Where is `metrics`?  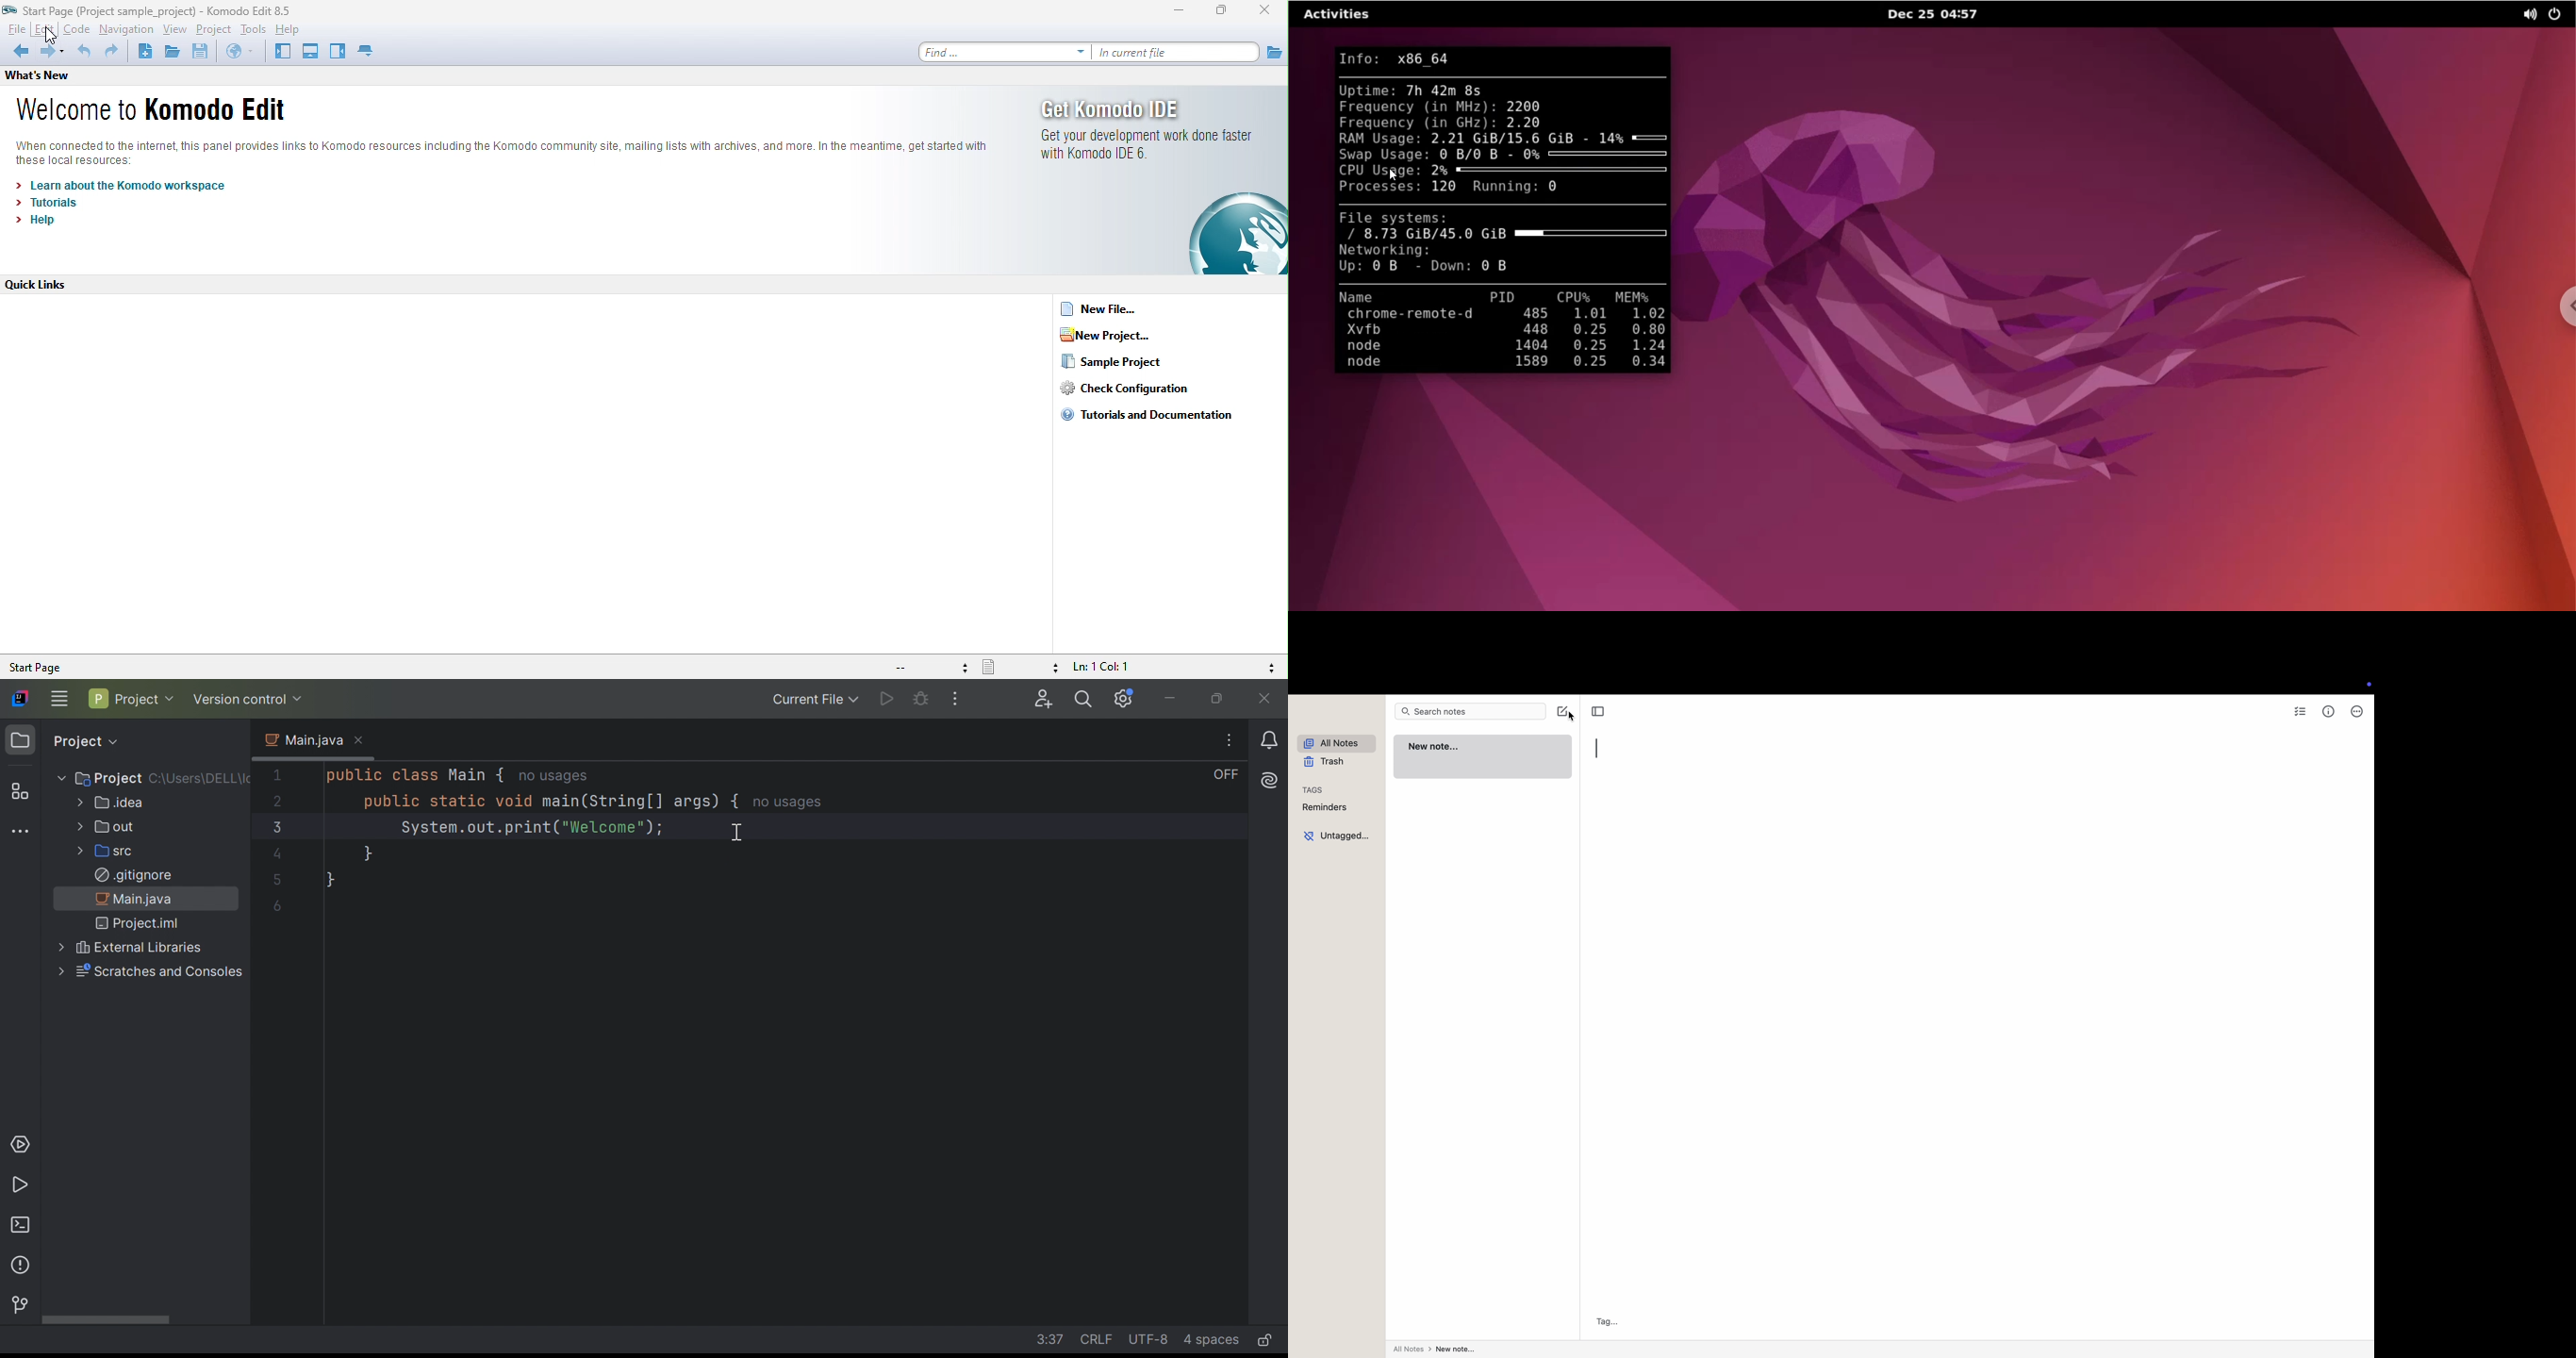
metrics is located at coordinates (2329, 713).